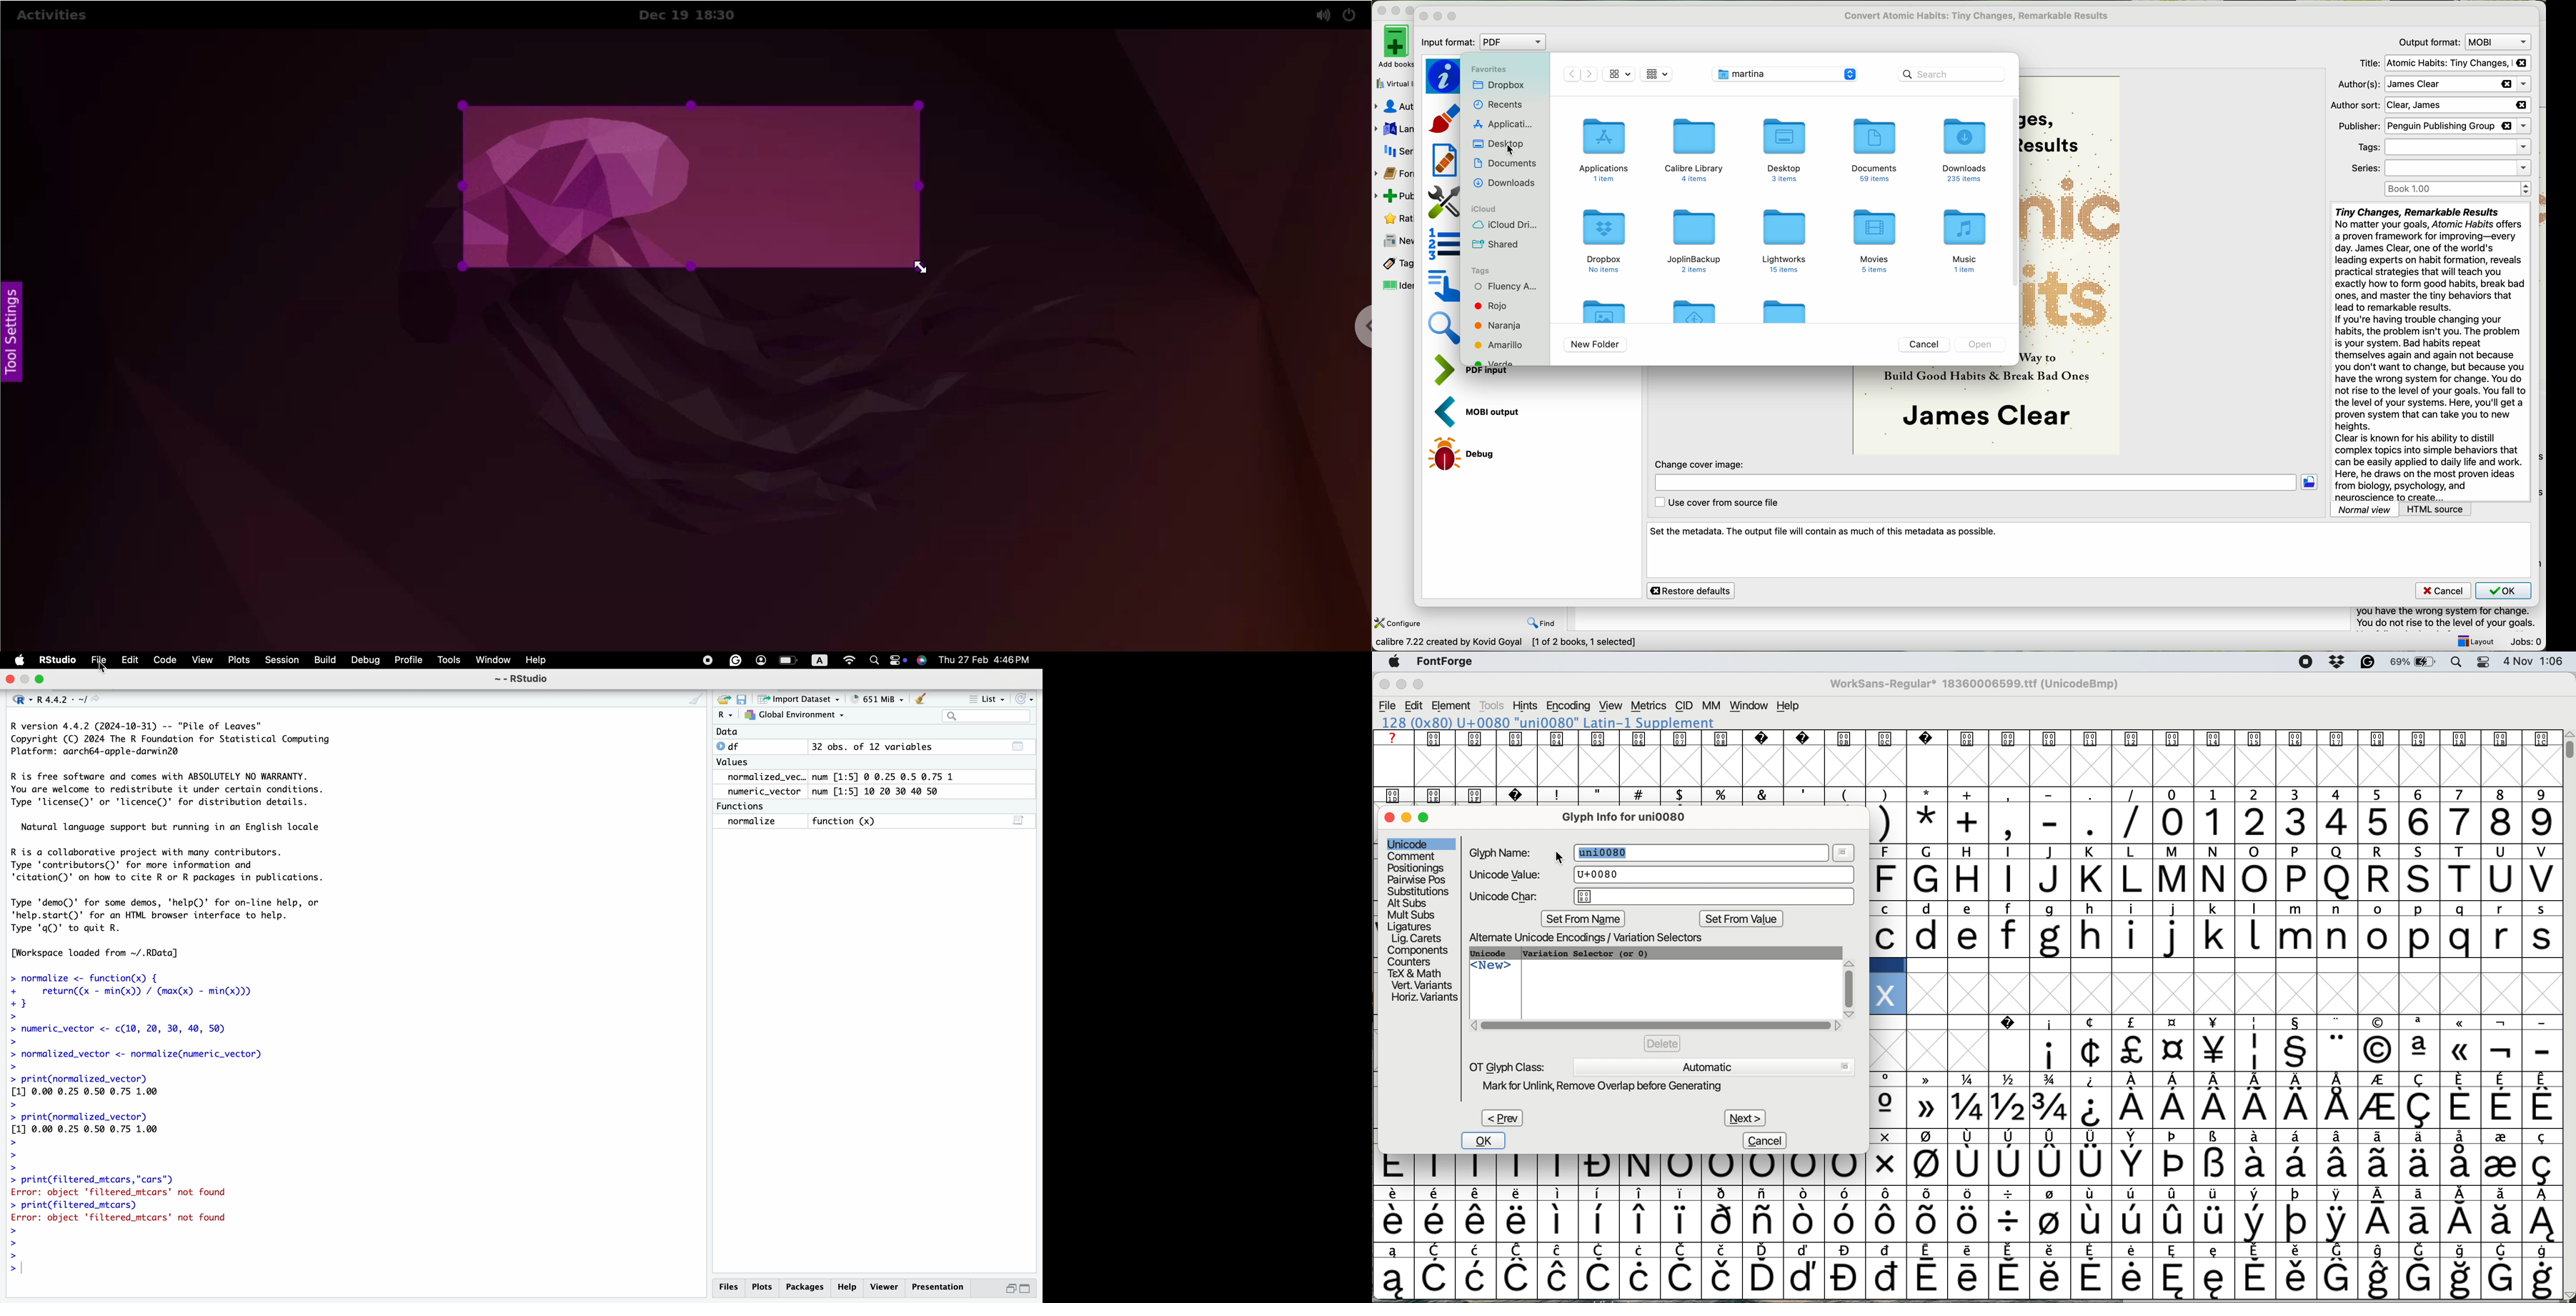  I want to click on Refresh, so click(1027, 697).